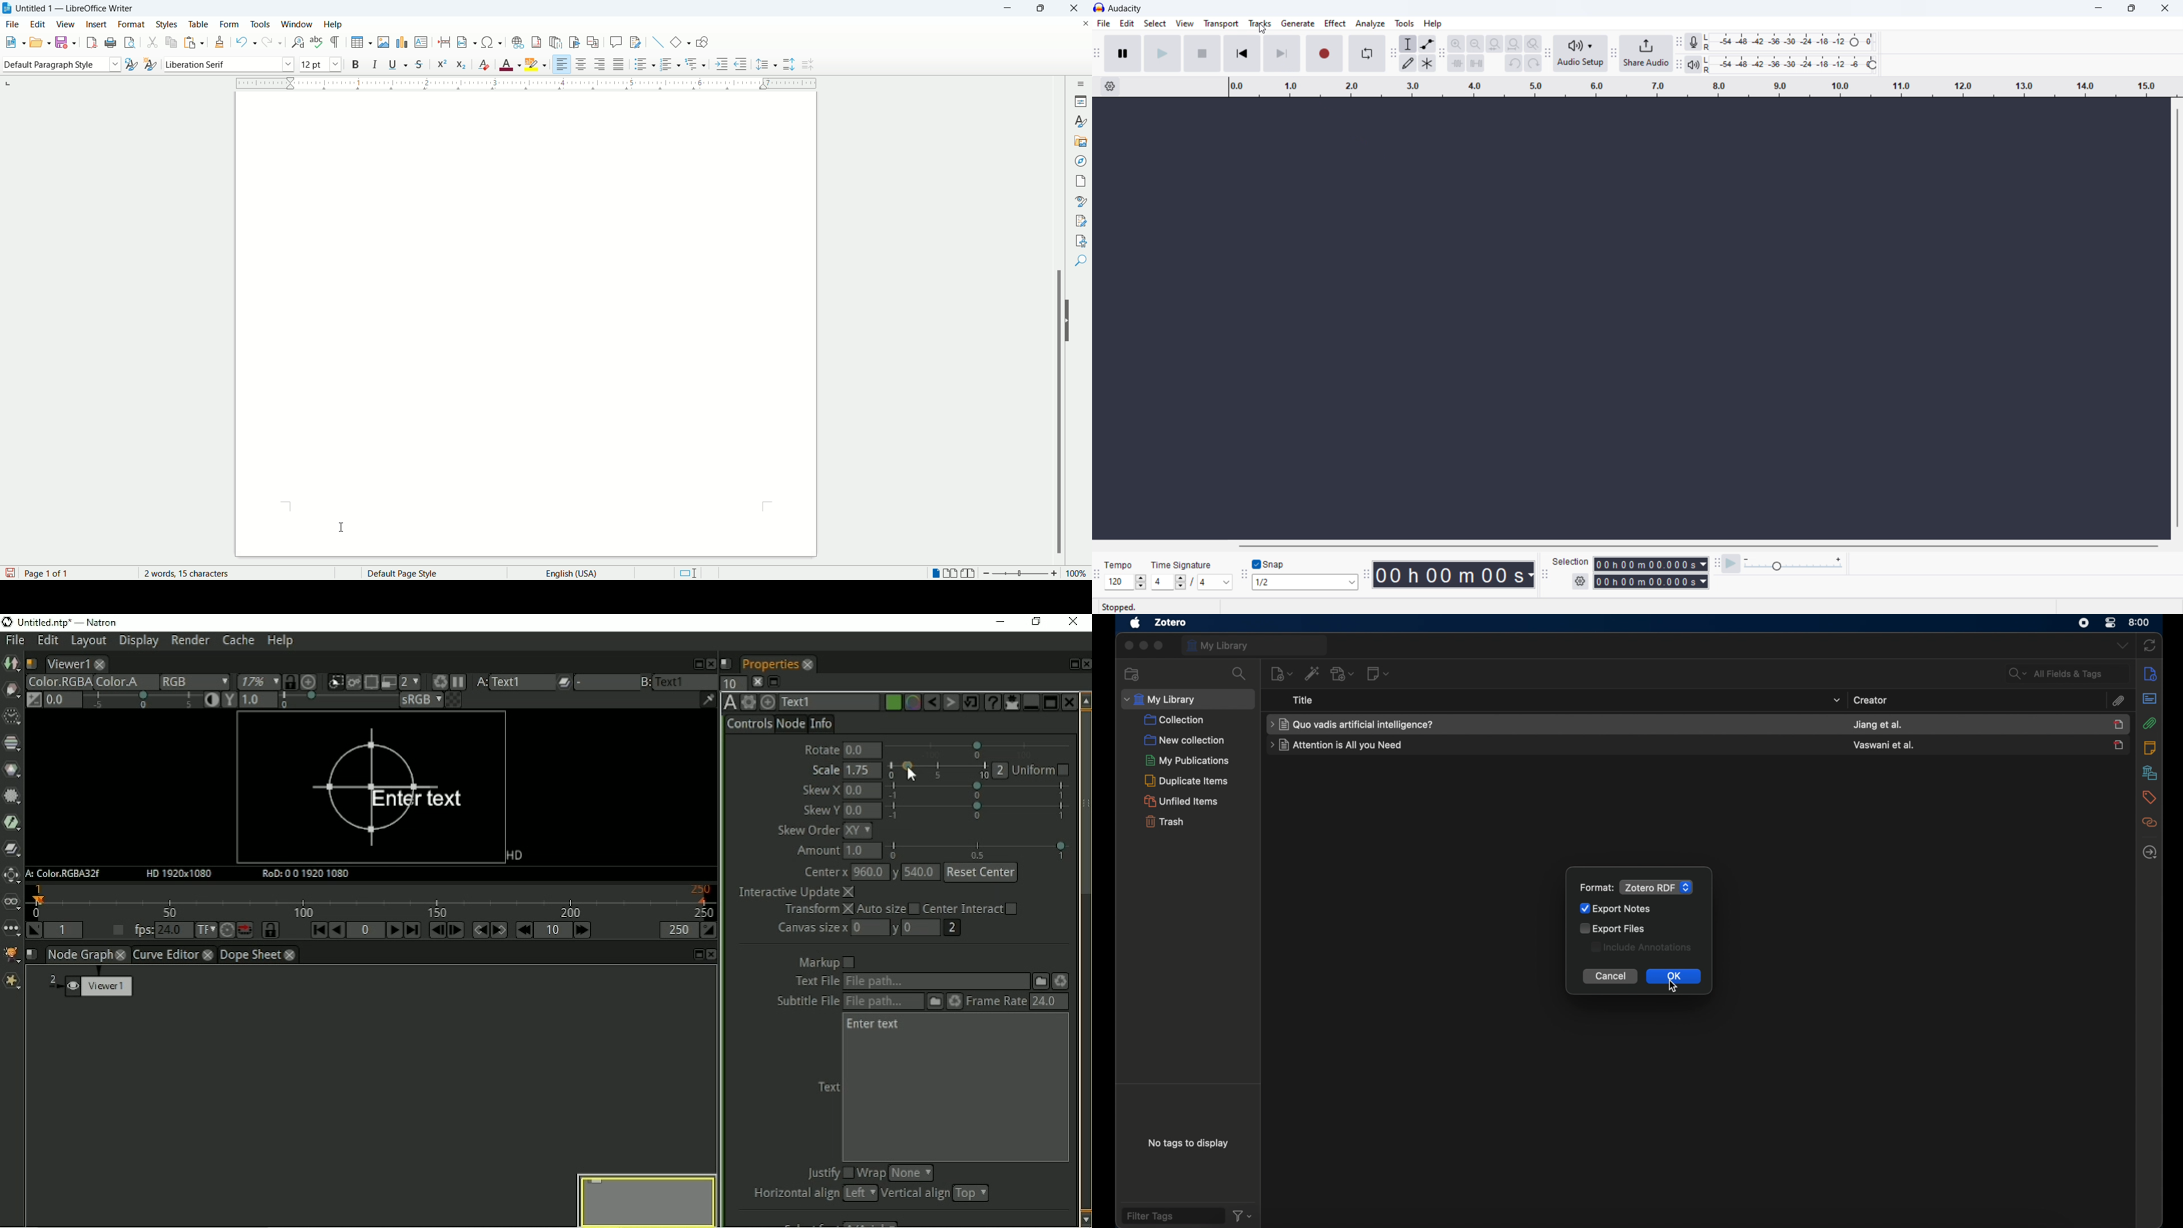 The image size is (2184, 1232). Describe the element at coordinates (1674, 977) in the screenshot. I see `ok` at that location.